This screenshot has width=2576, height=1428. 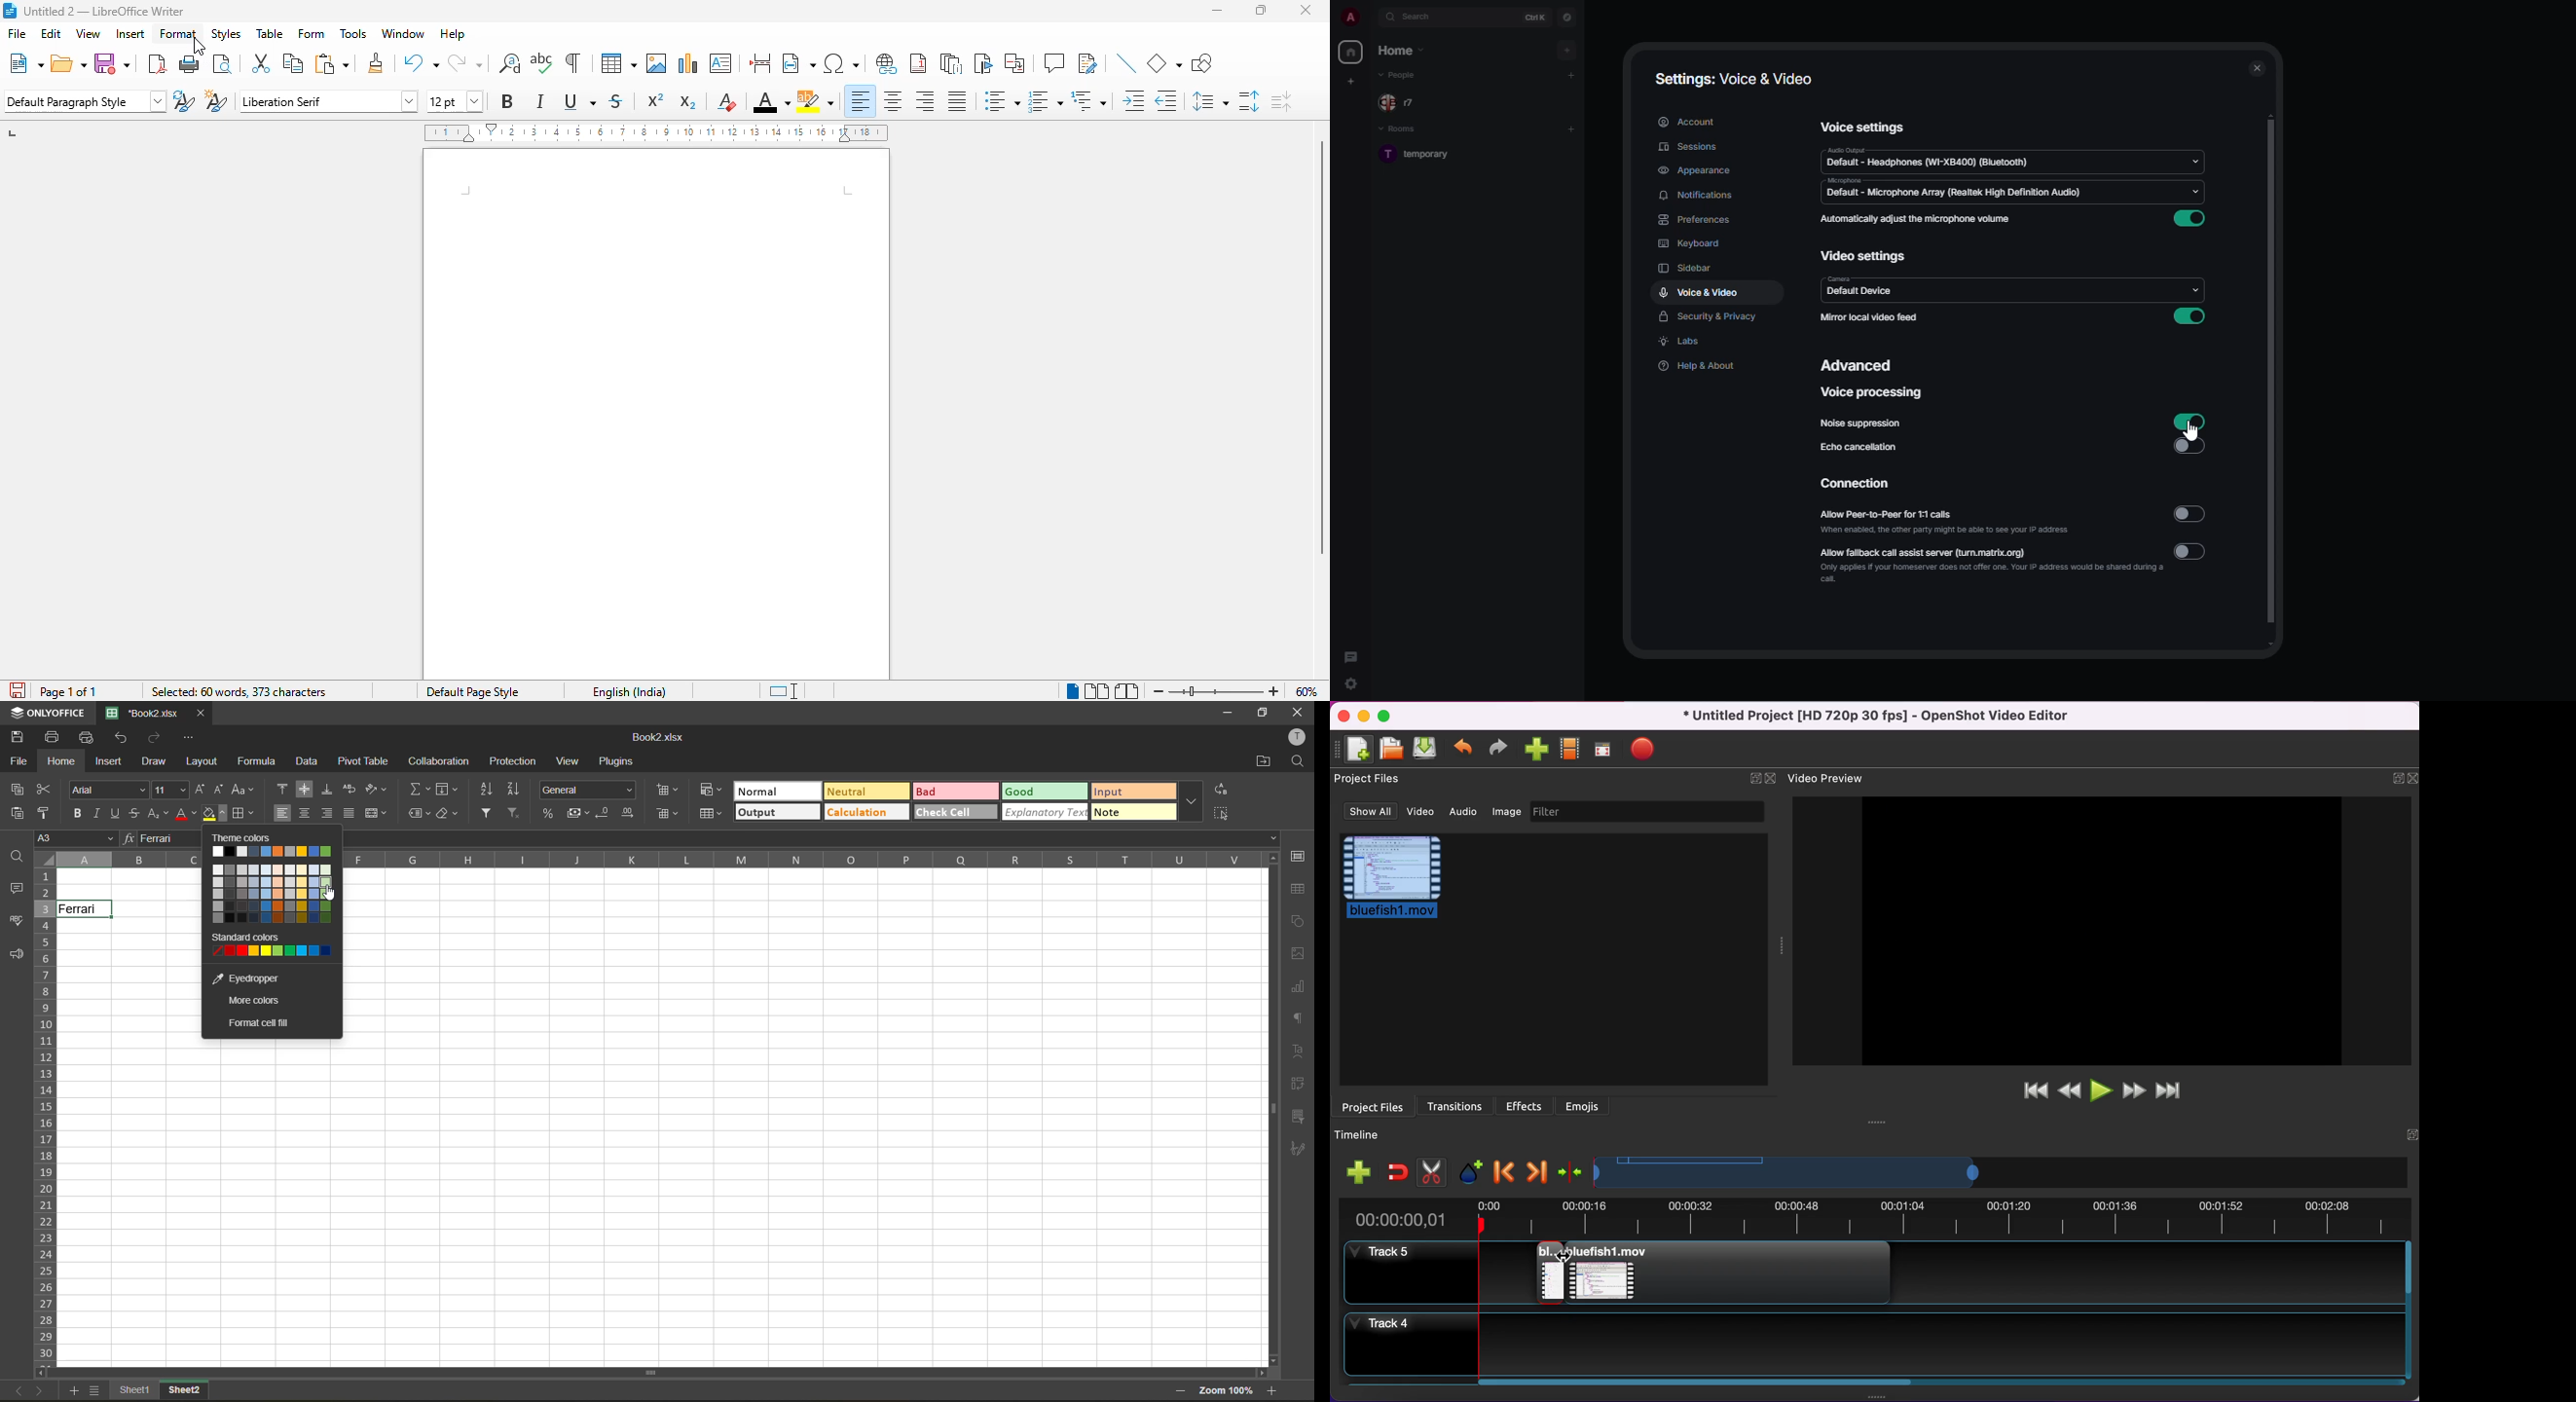 I want to click on expand, so click(x=1371, y=18).